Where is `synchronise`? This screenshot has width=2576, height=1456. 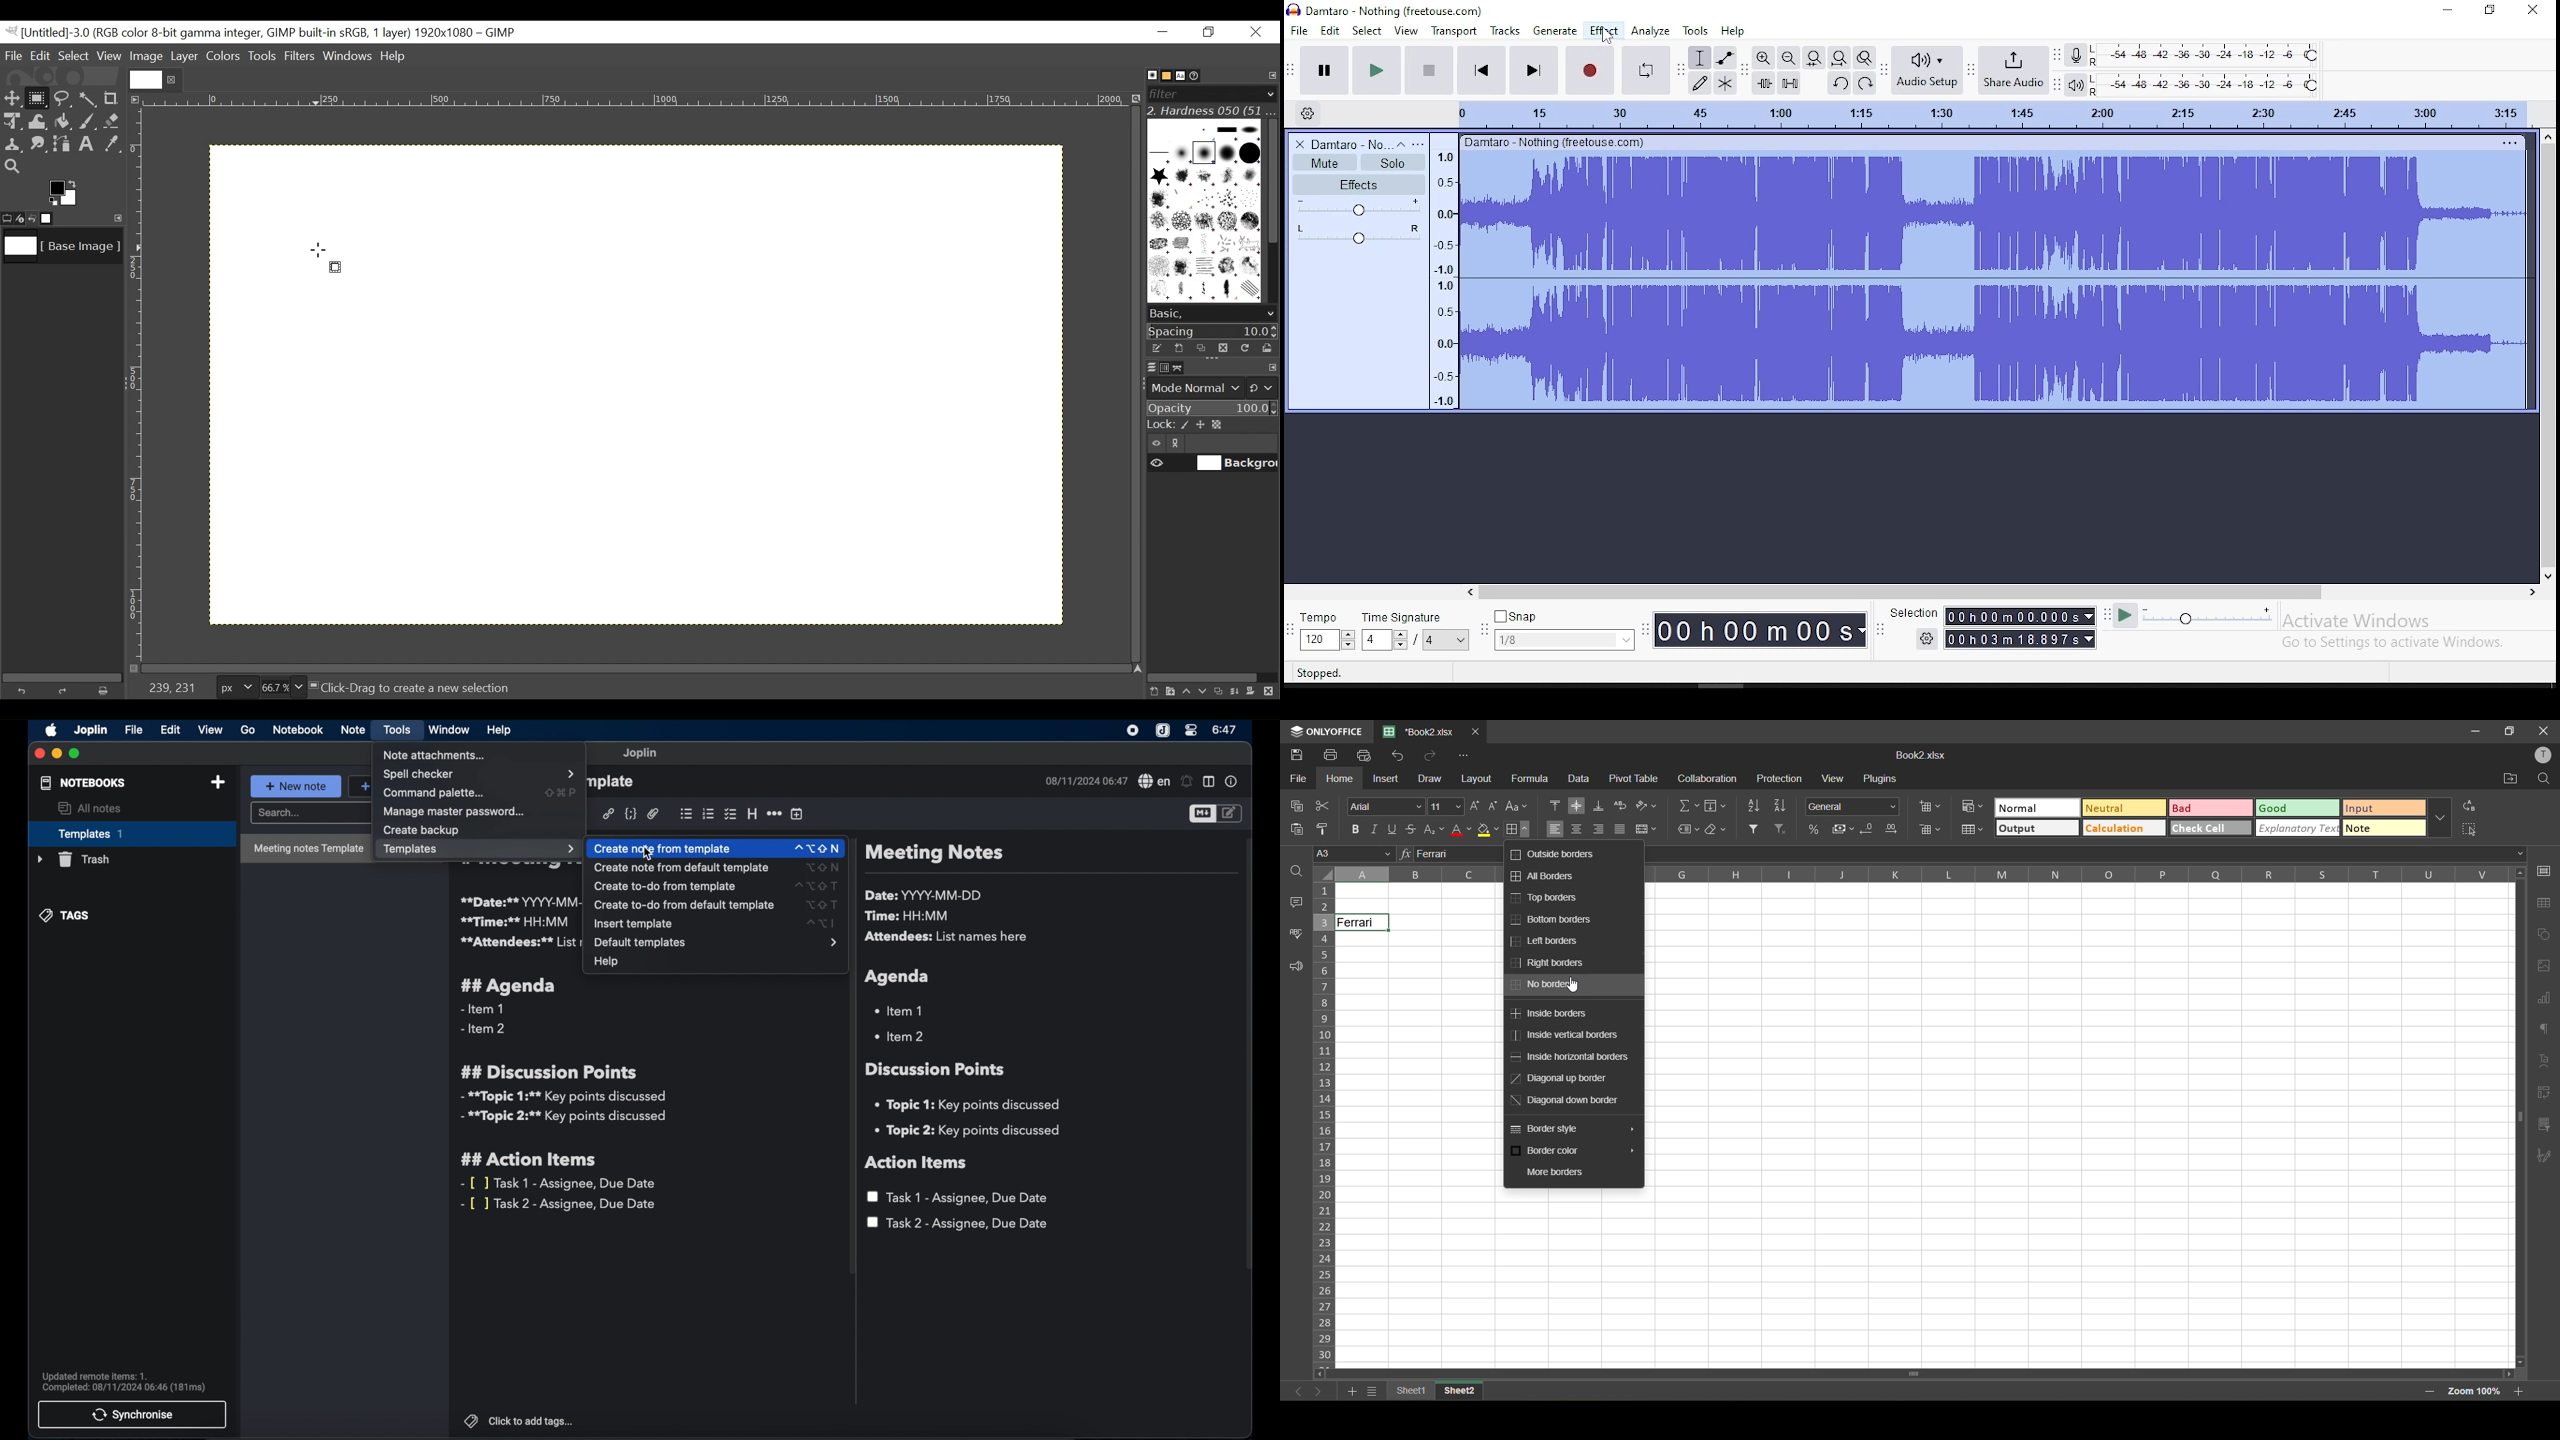
synchronise is located at coordinates (133, 1415).